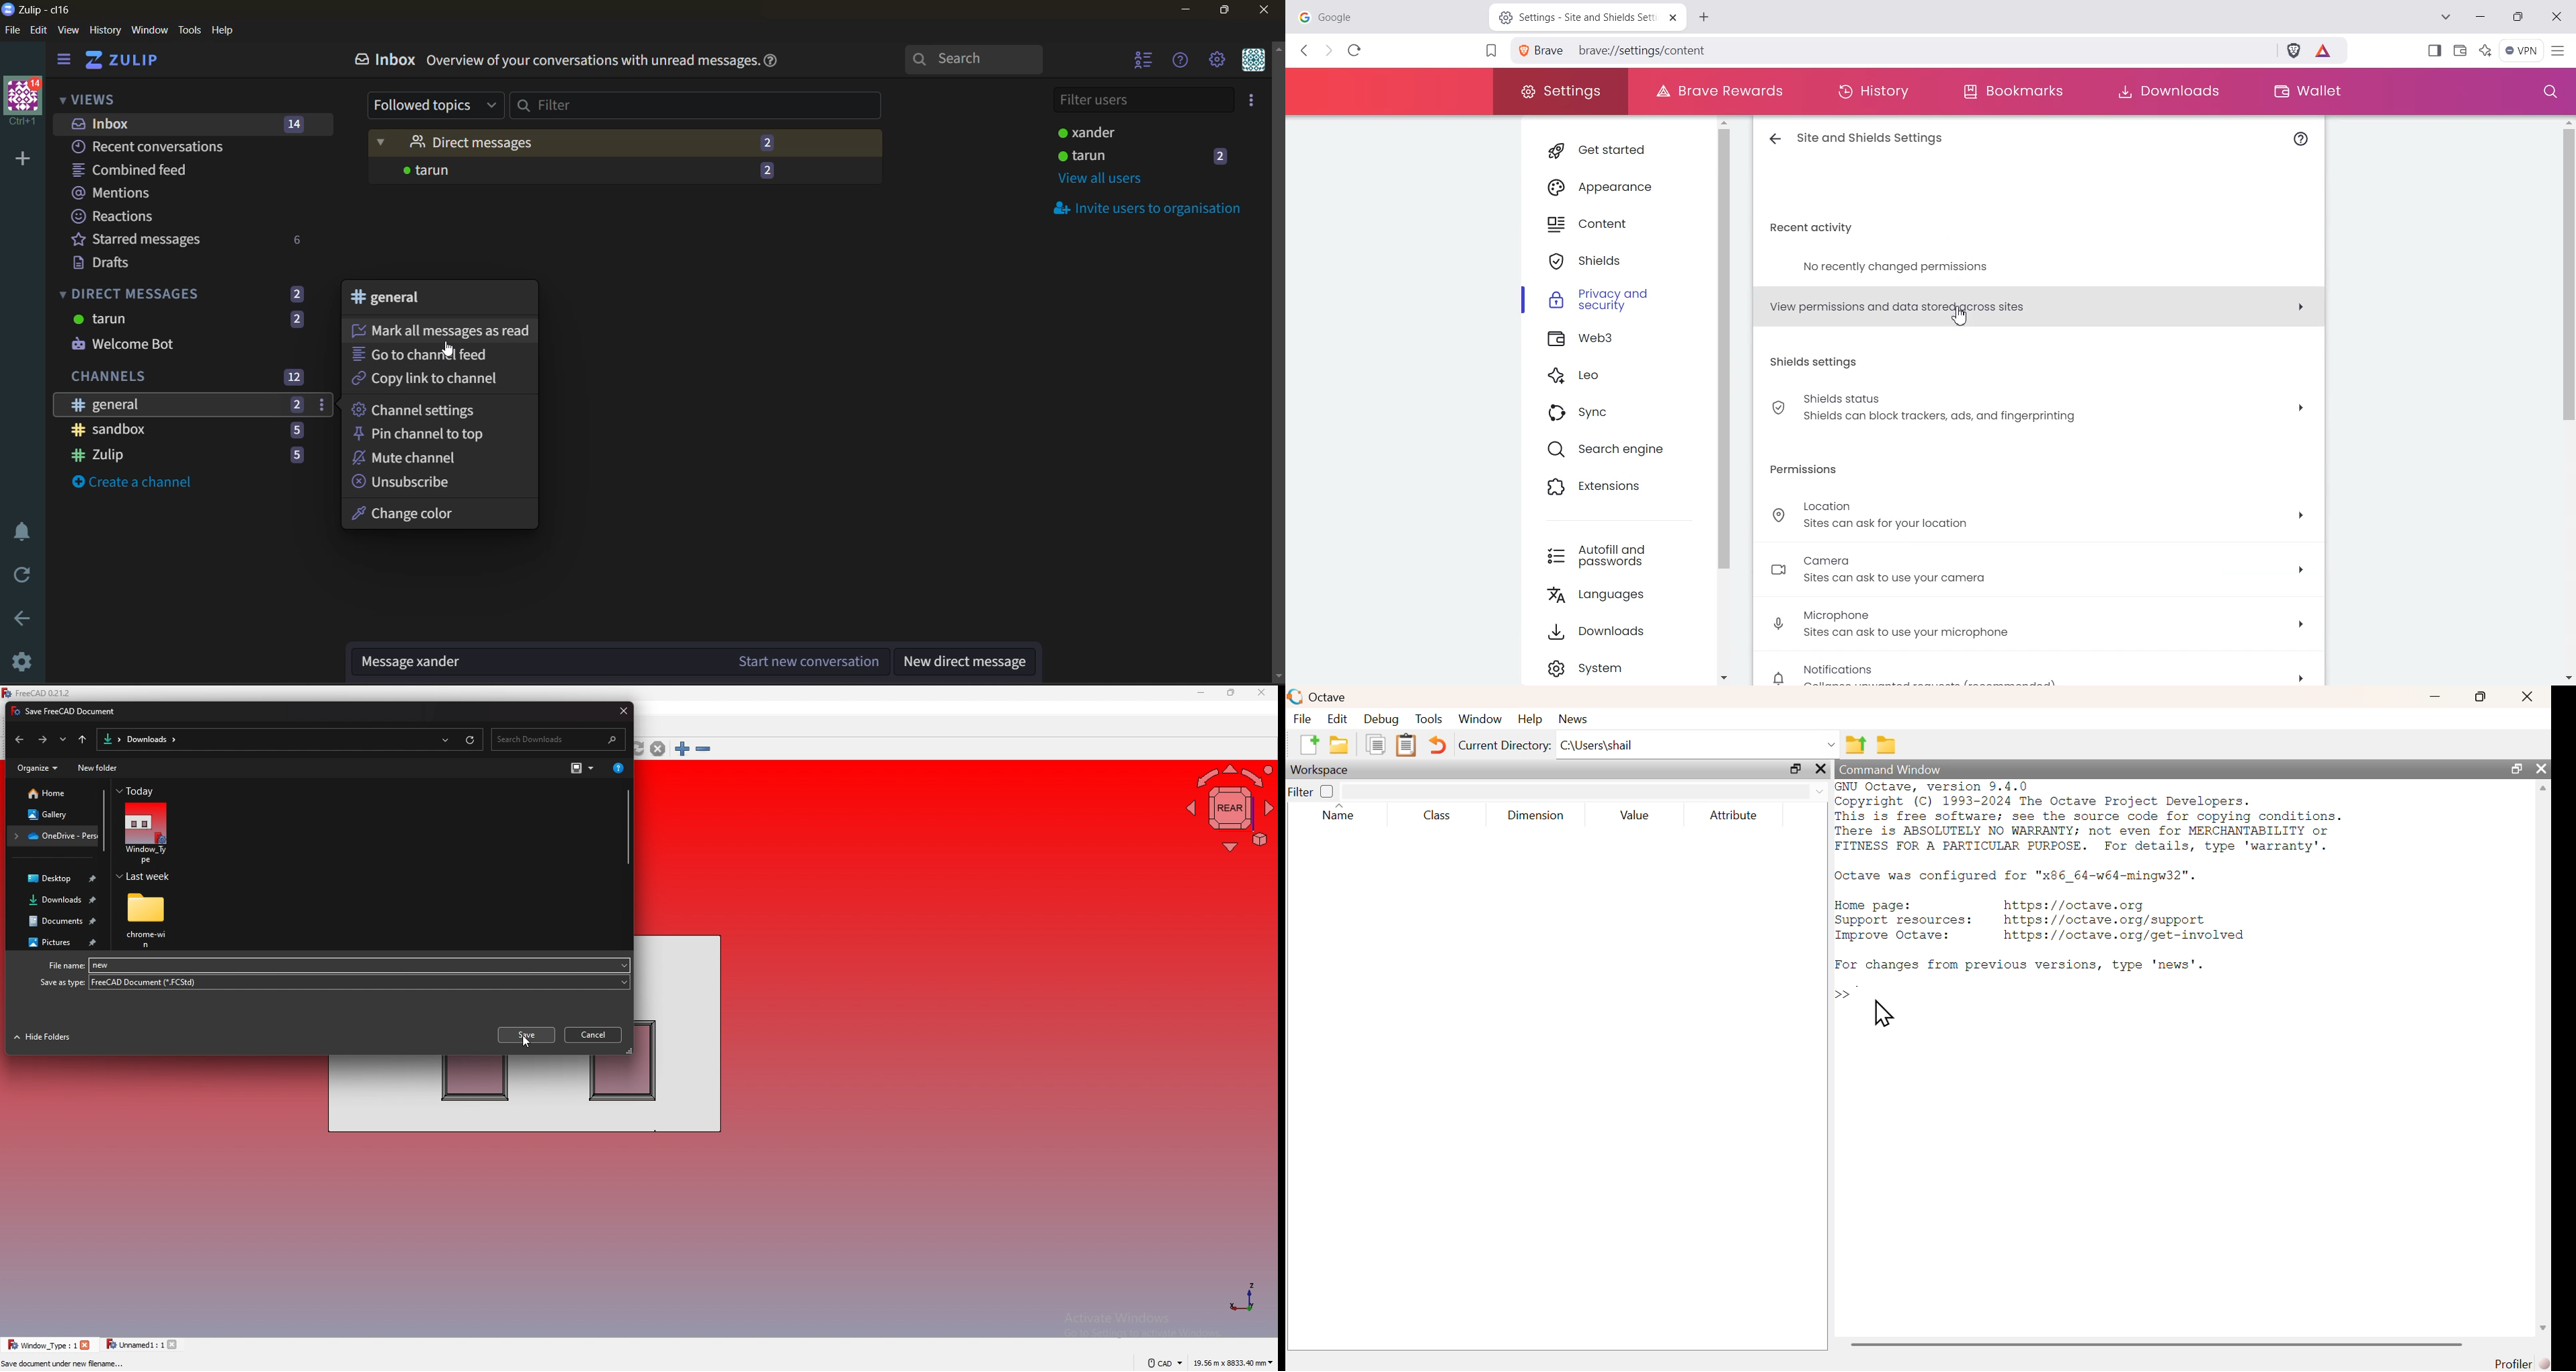  Describe the element at coordinates (223, 31) in the screenshot. I see `help` at that location.